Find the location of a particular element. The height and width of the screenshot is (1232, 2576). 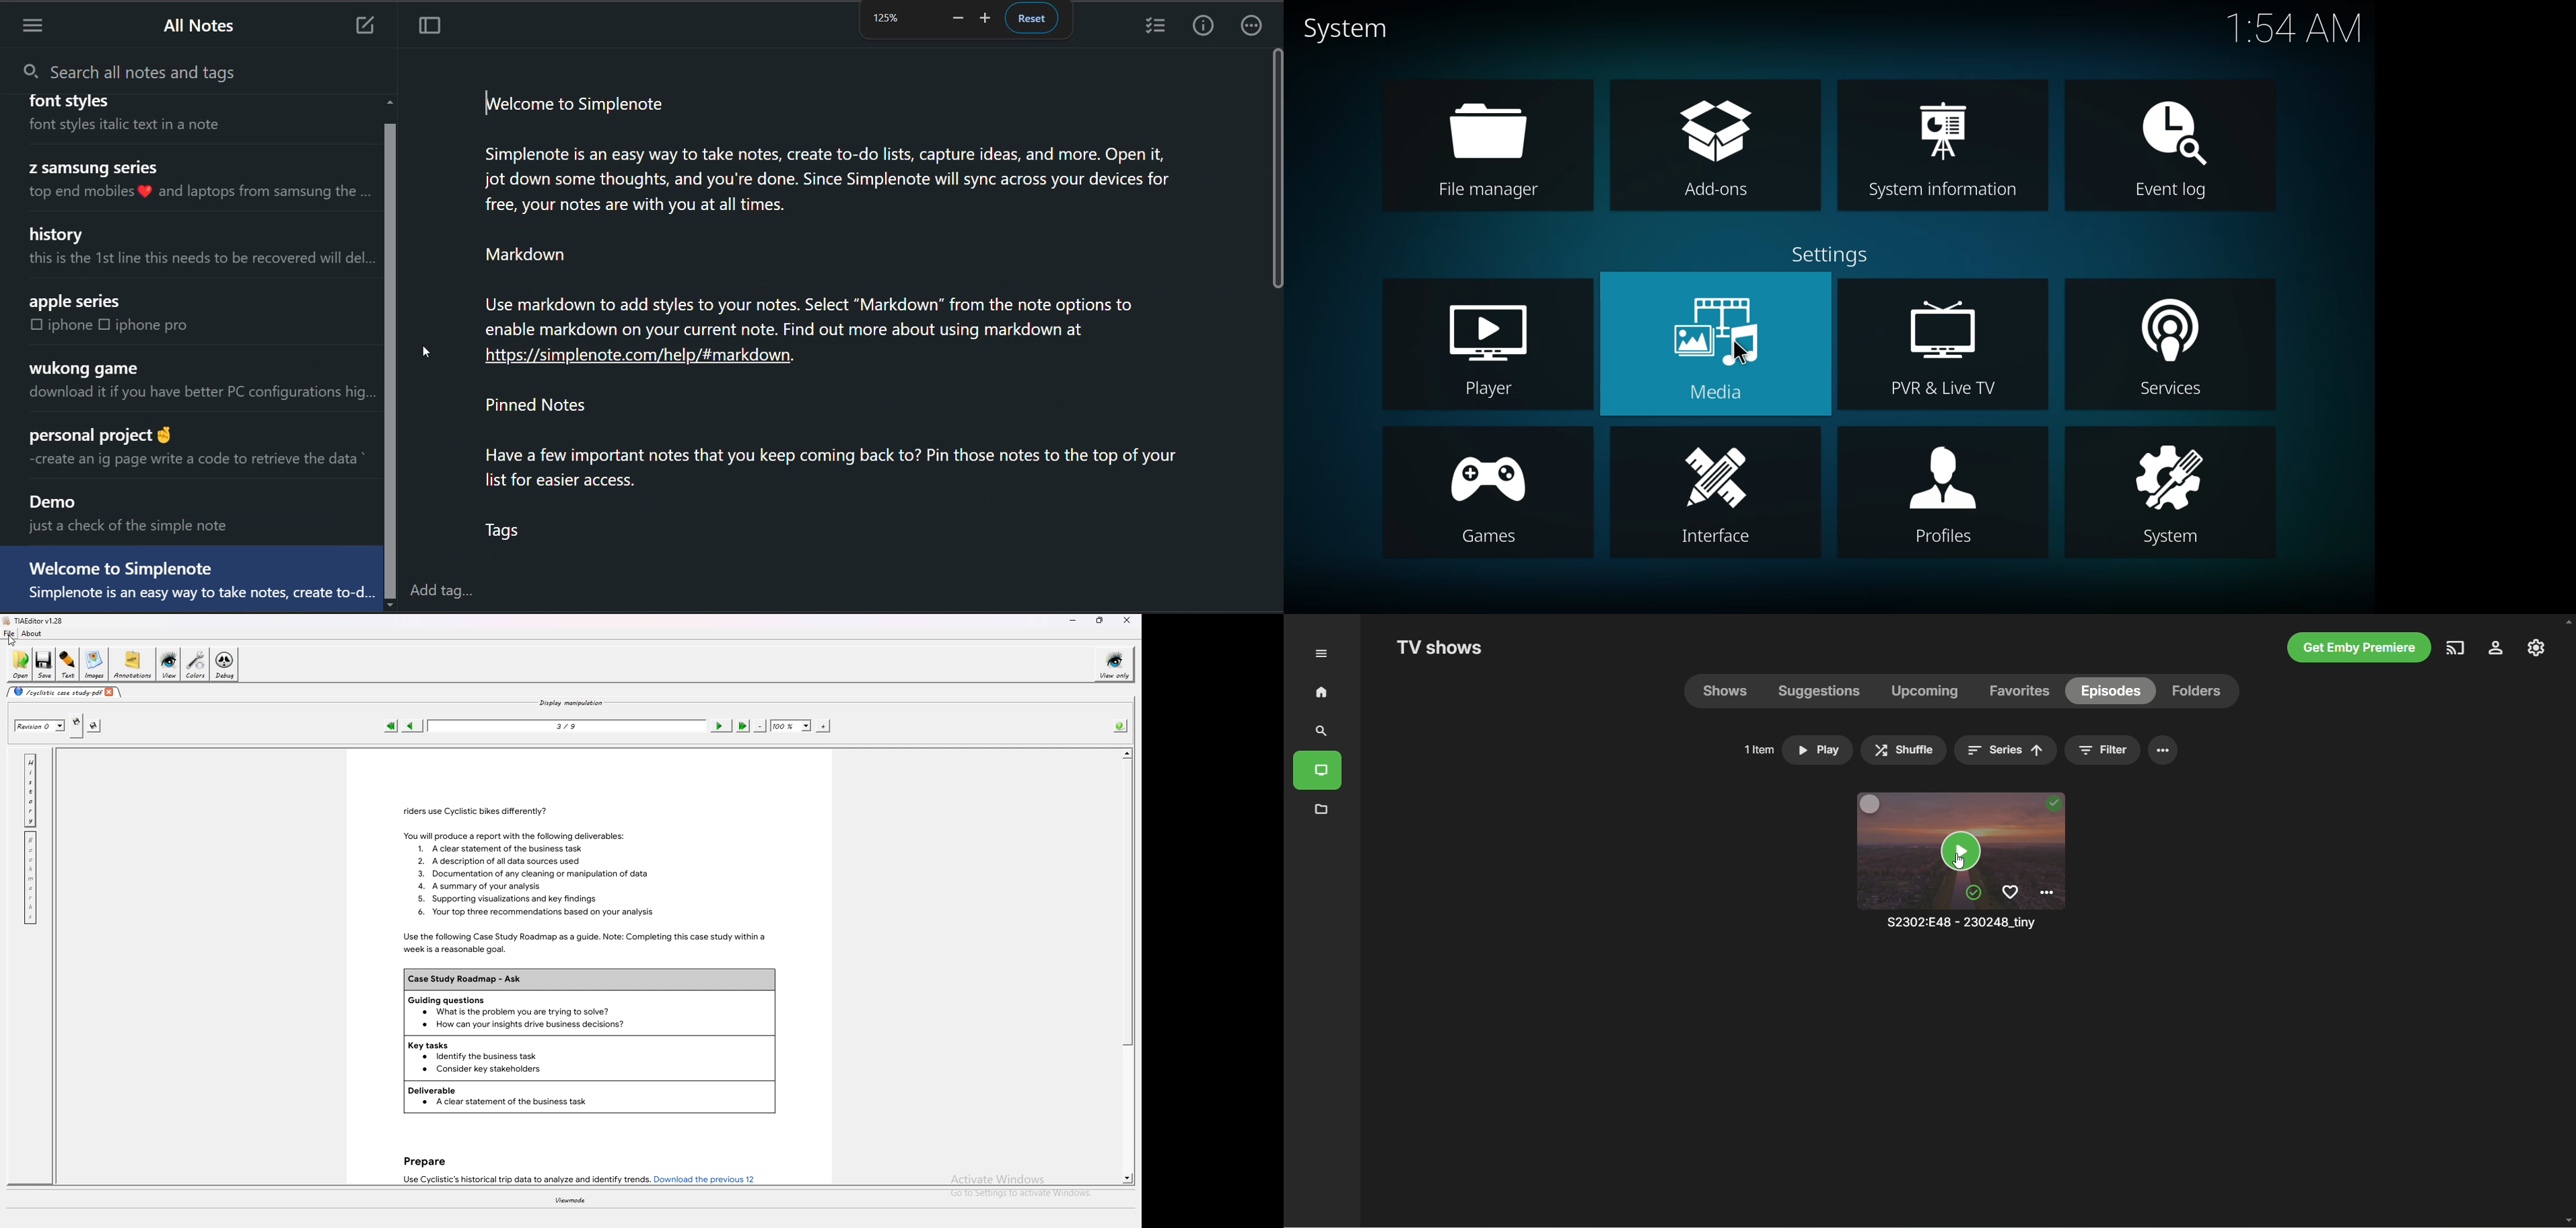

reset is located at coordinates (1034, 19).